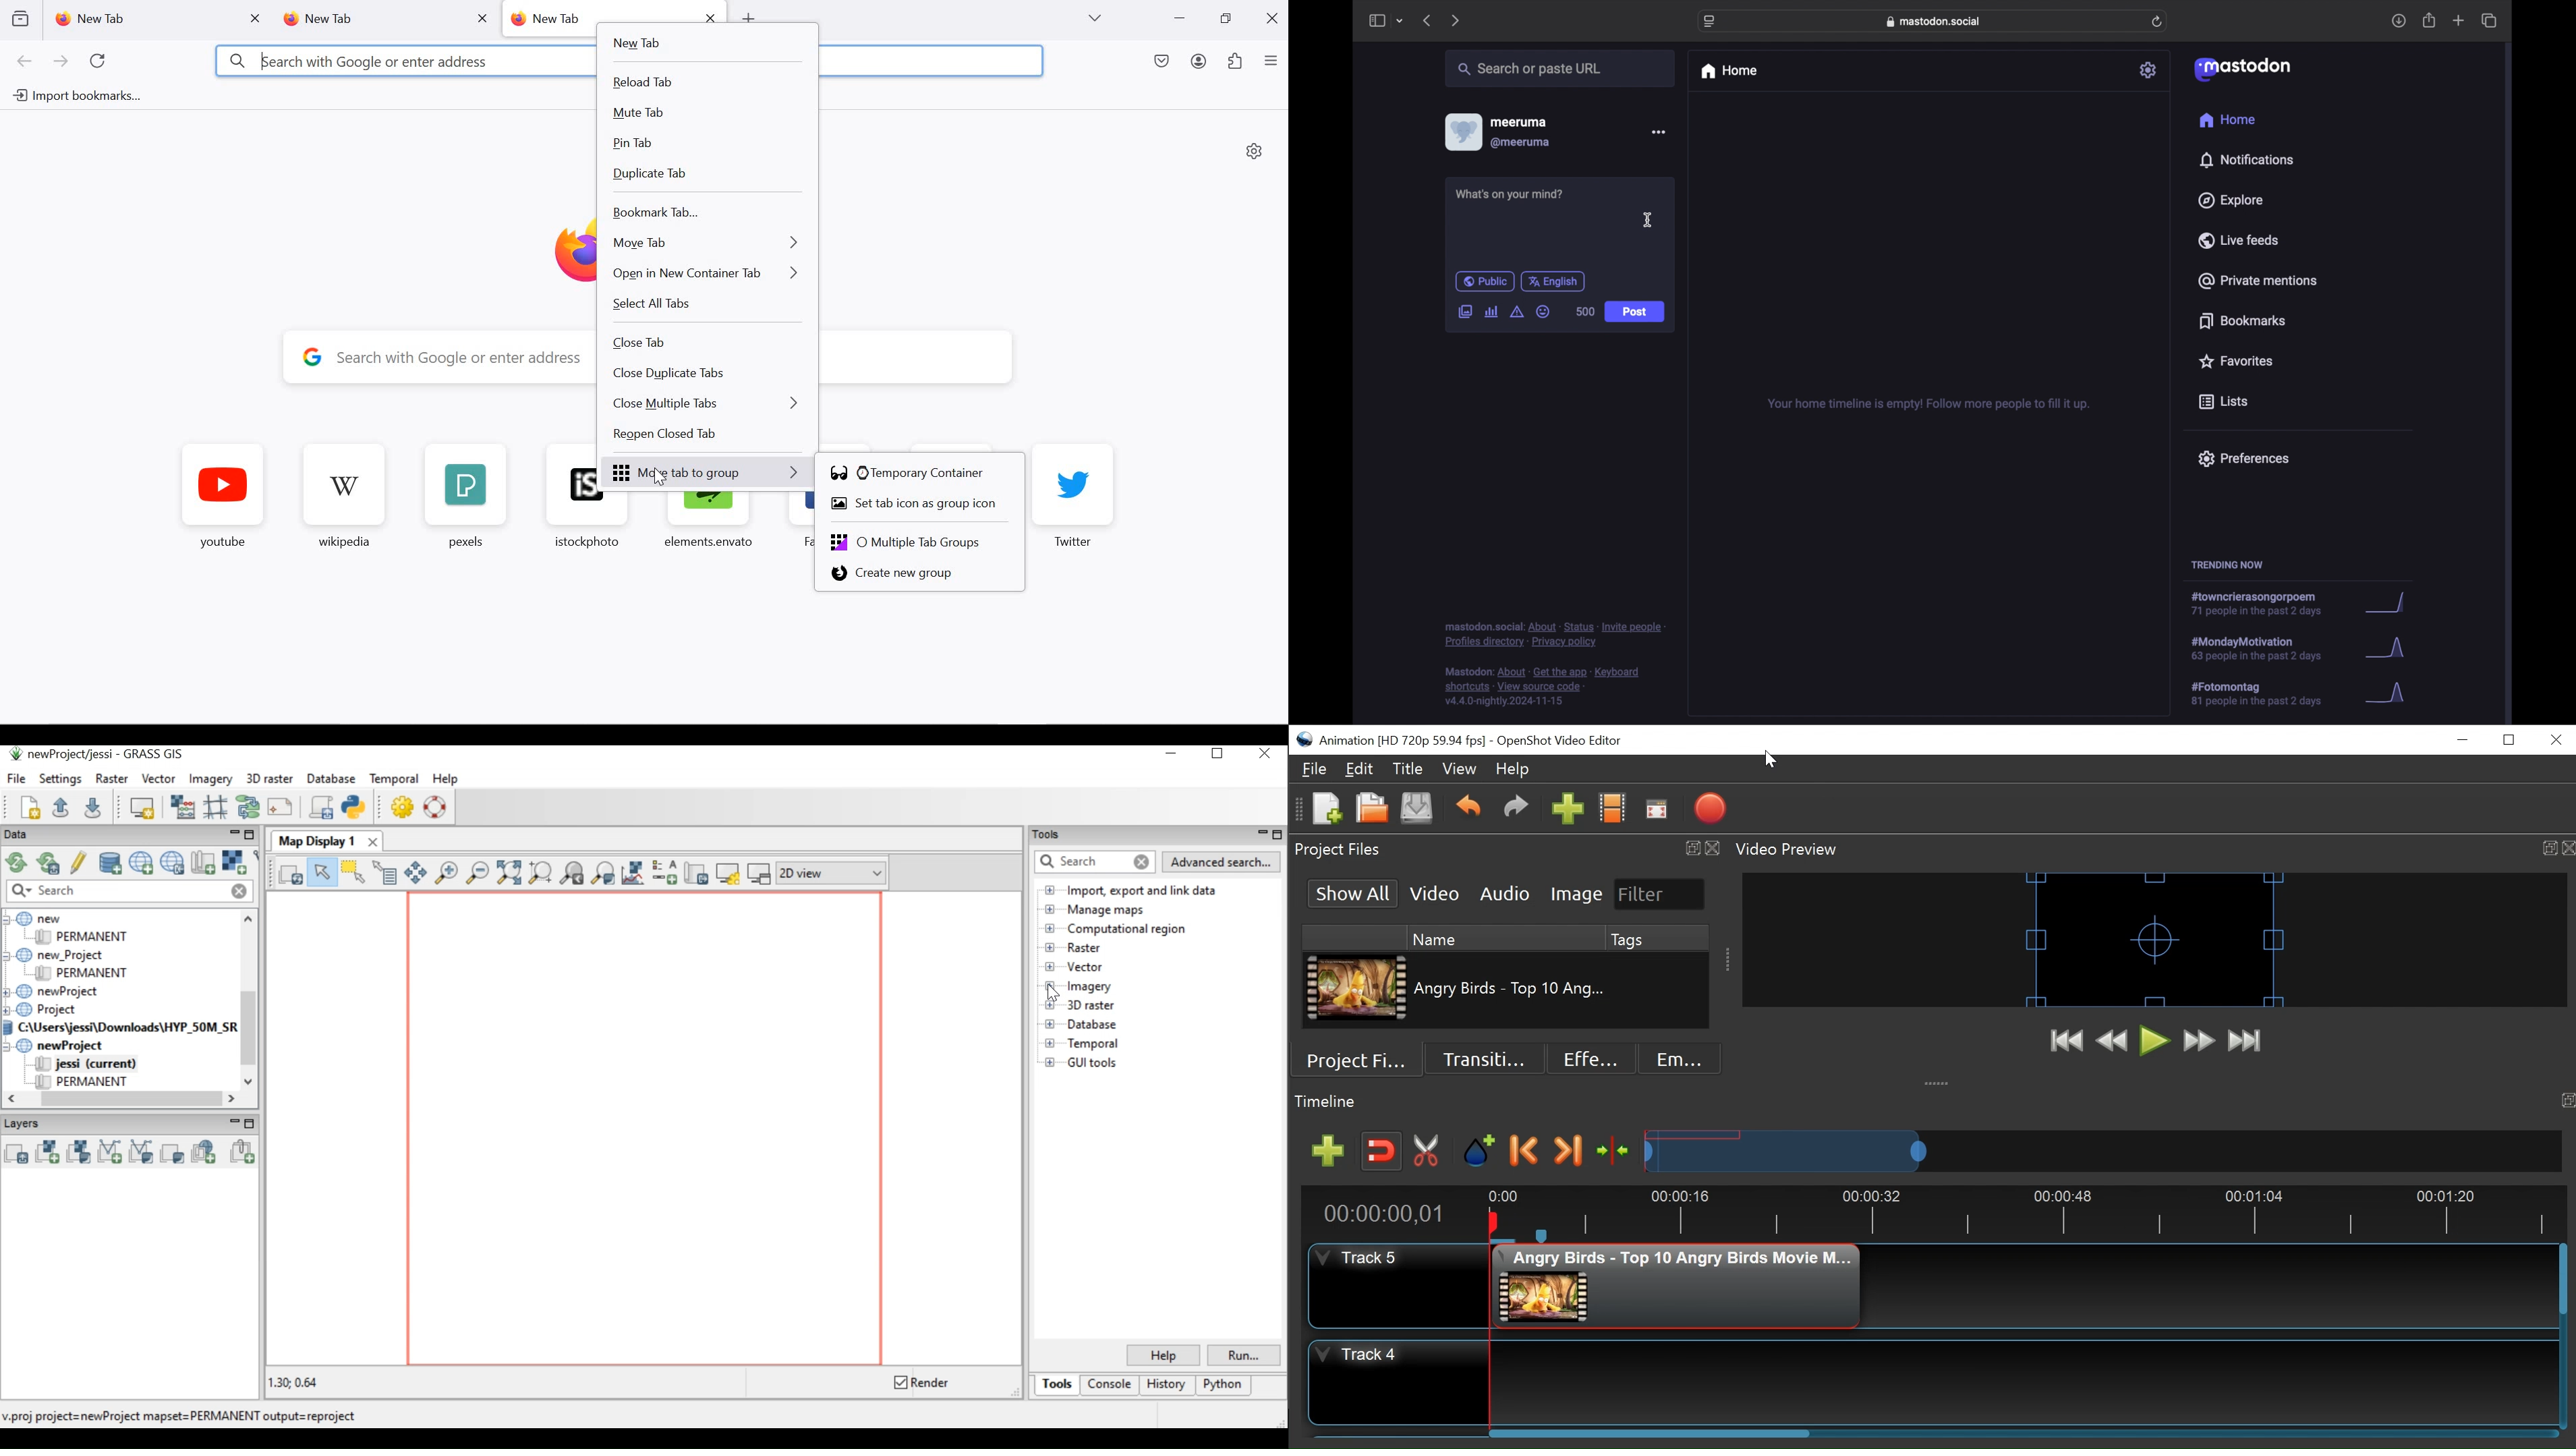 The width and height of the screenshot is (2576, 1456). I want to click on elements.envanto favorite, so click(707, 523).